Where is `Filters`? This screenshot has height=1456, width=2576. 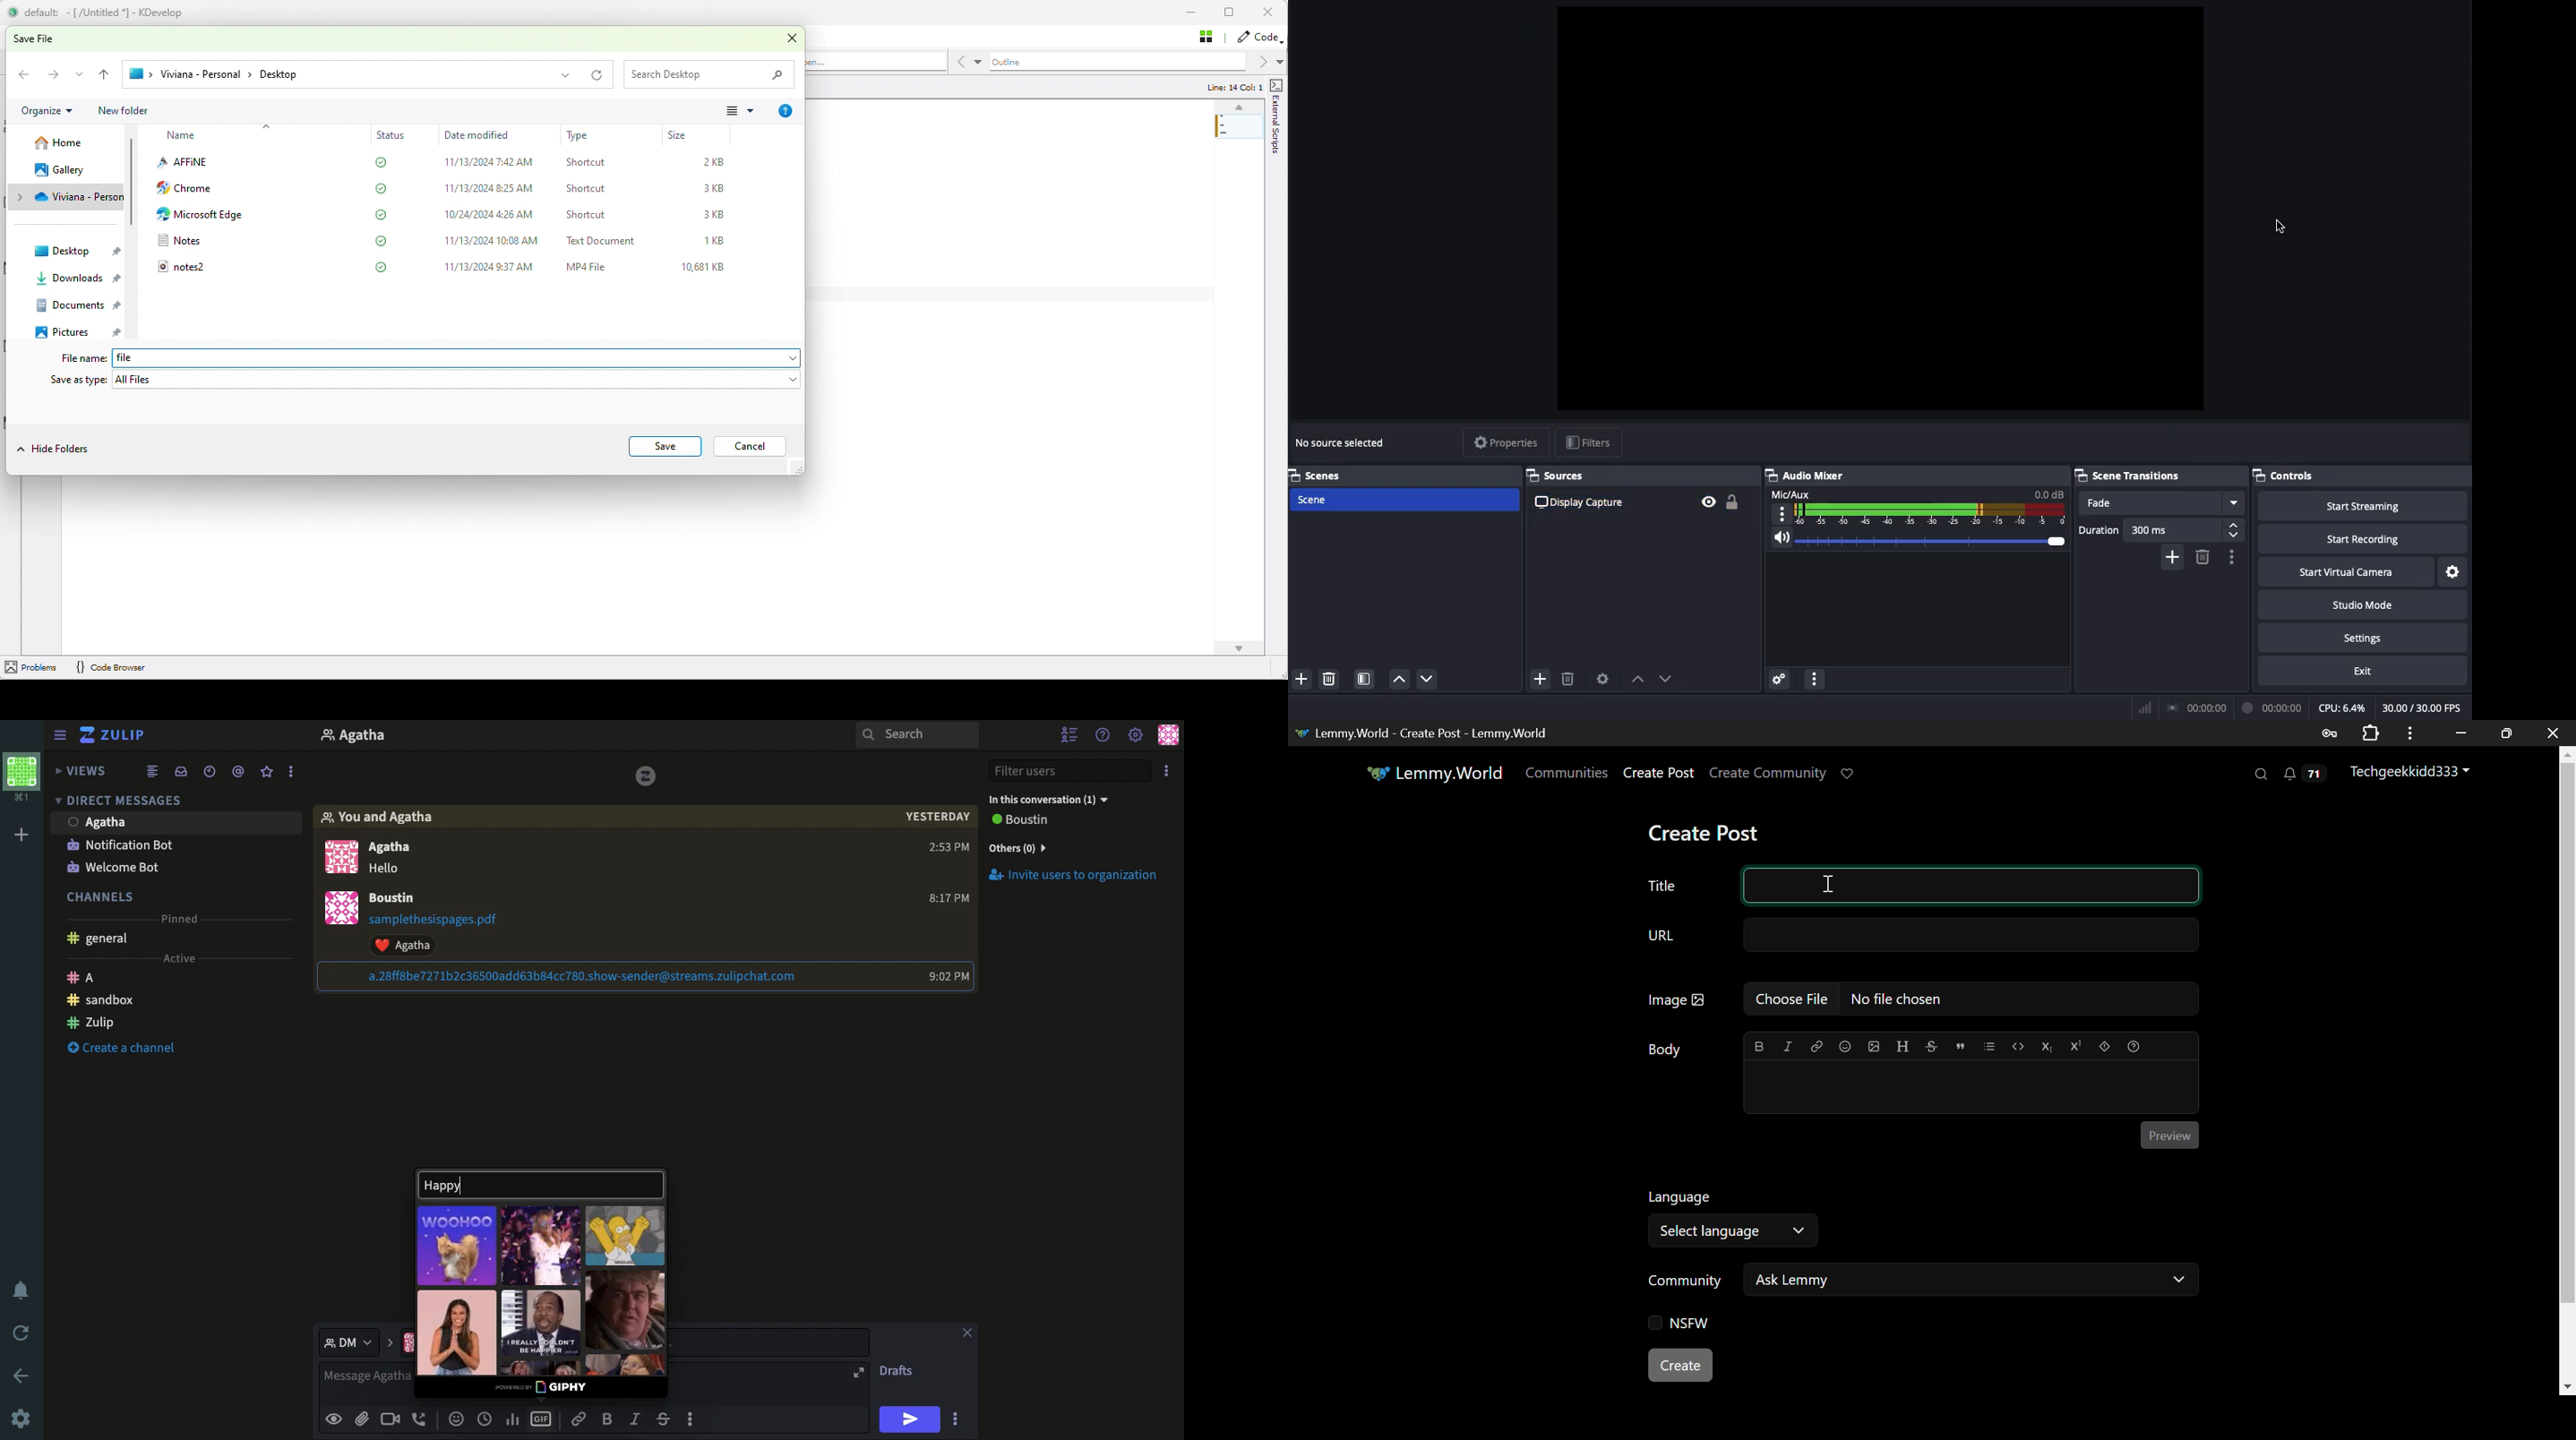 Filters is located at coordinates (1590, 443).